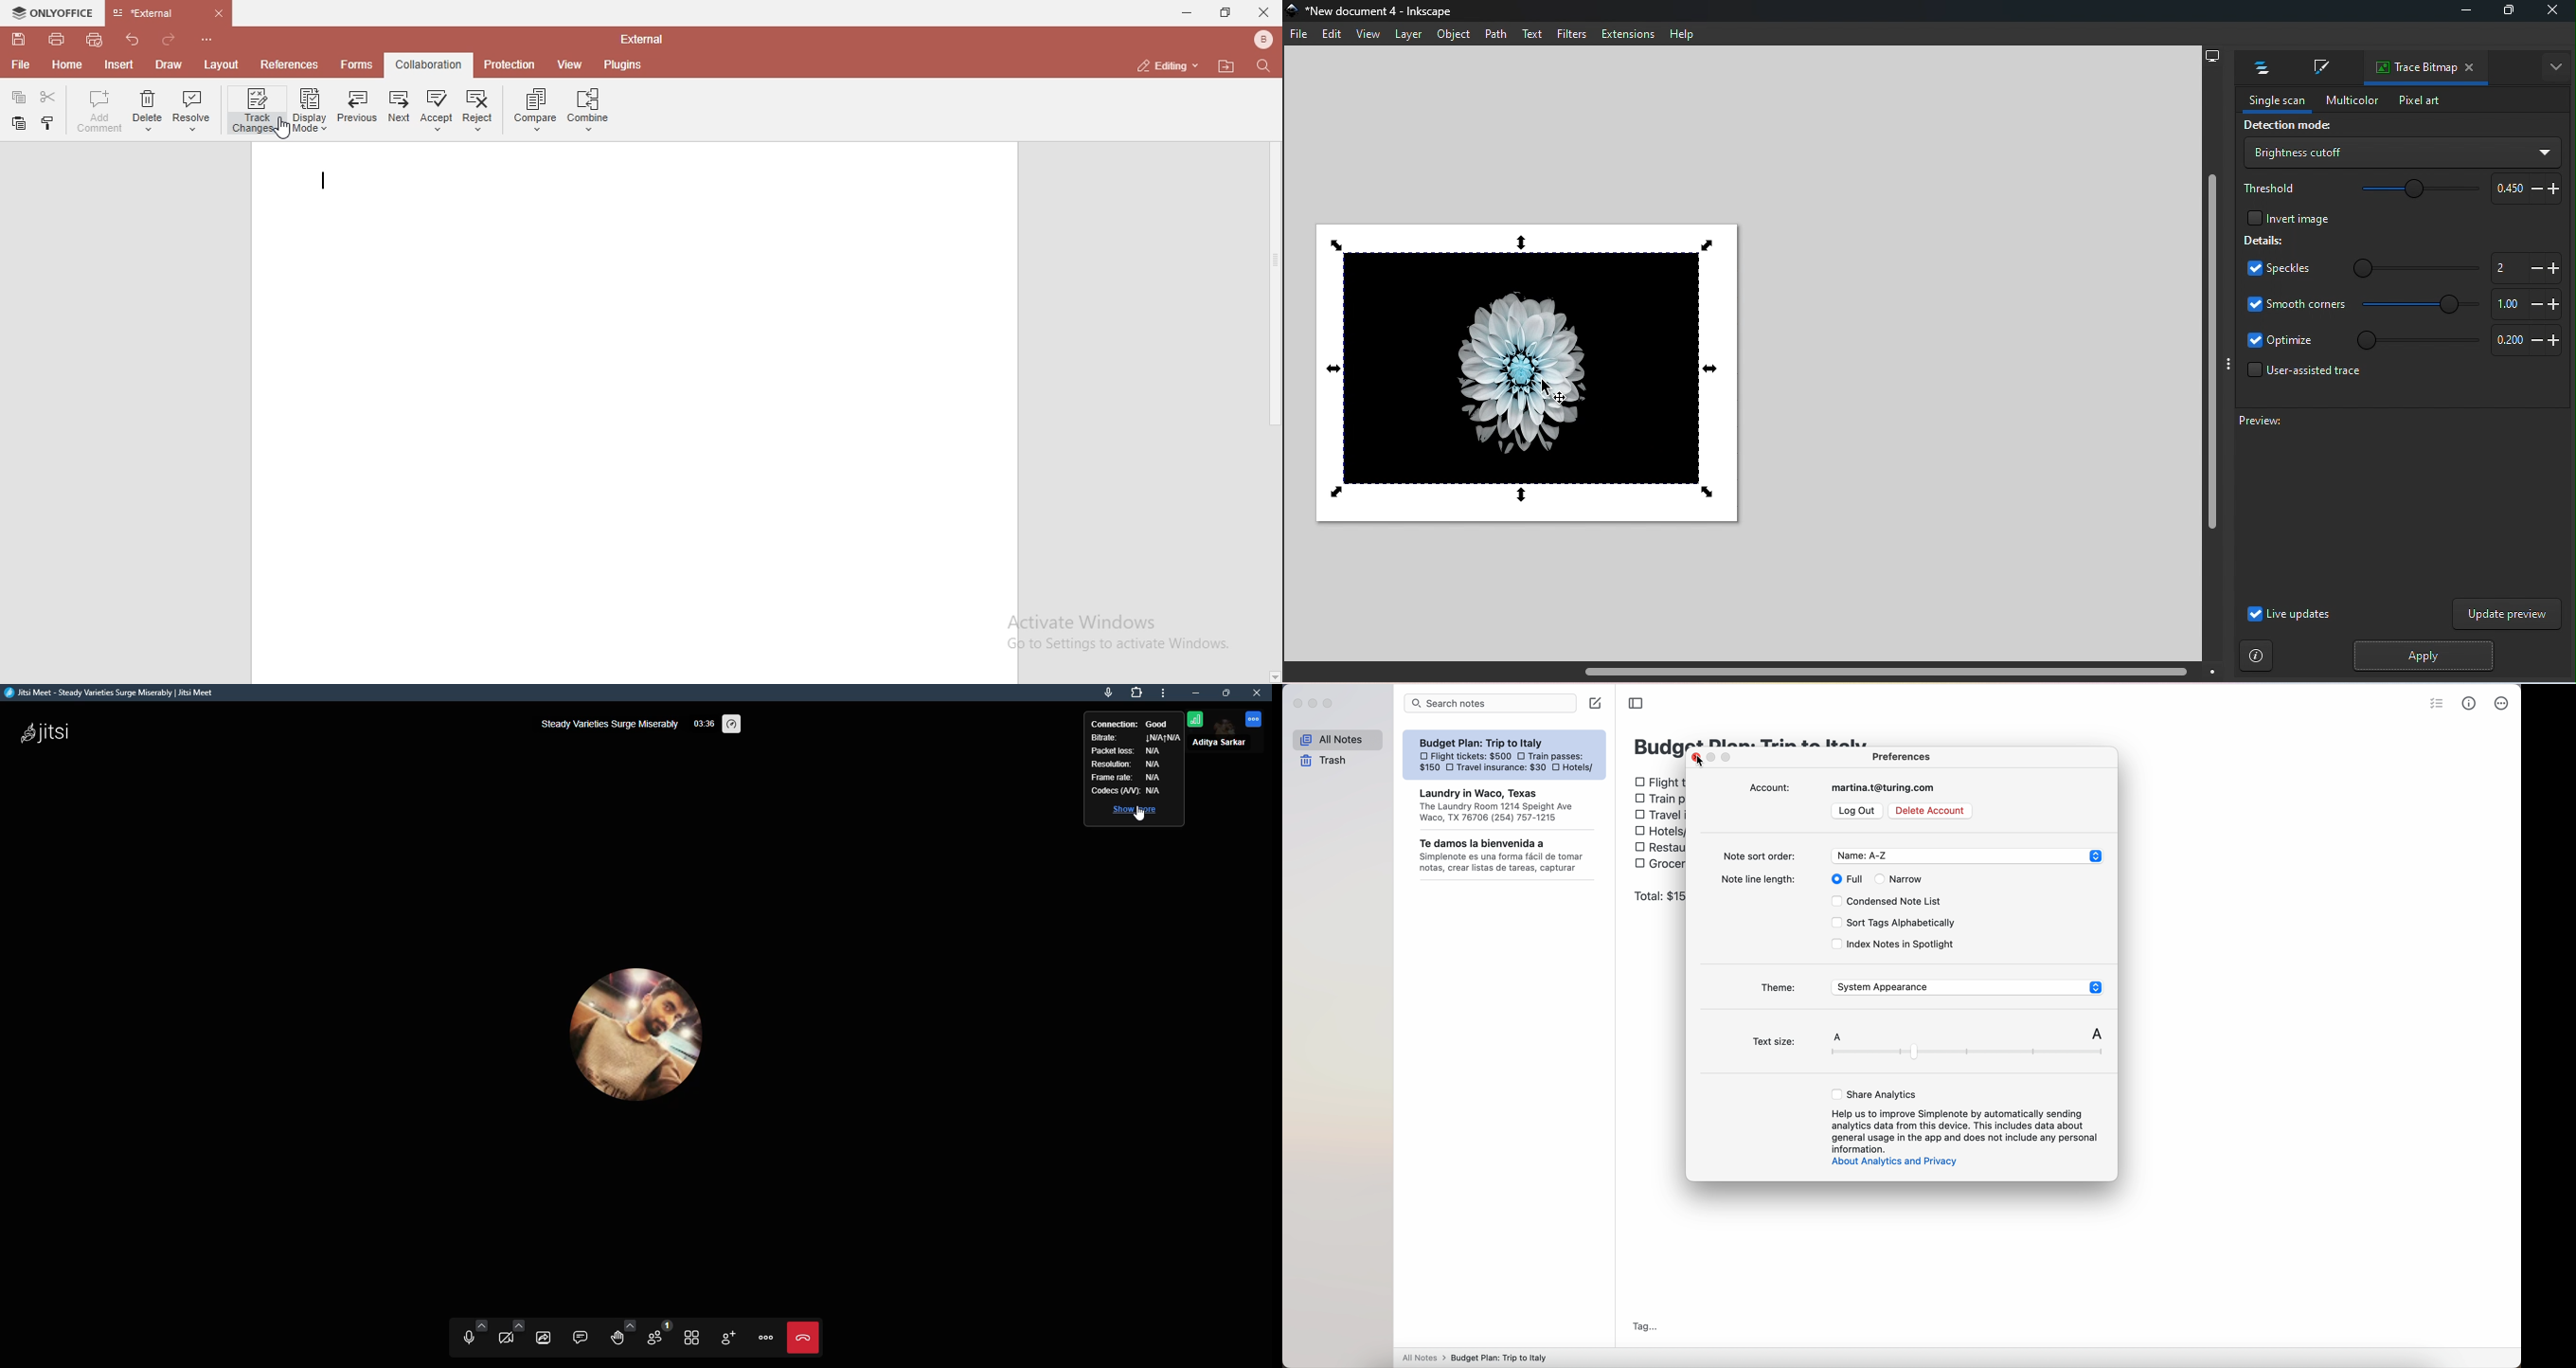 The height and width of the screenshot is (1372, 2576). Describe the element at coordinates (221, 66) in the screenshot. I see `layout` at that location.